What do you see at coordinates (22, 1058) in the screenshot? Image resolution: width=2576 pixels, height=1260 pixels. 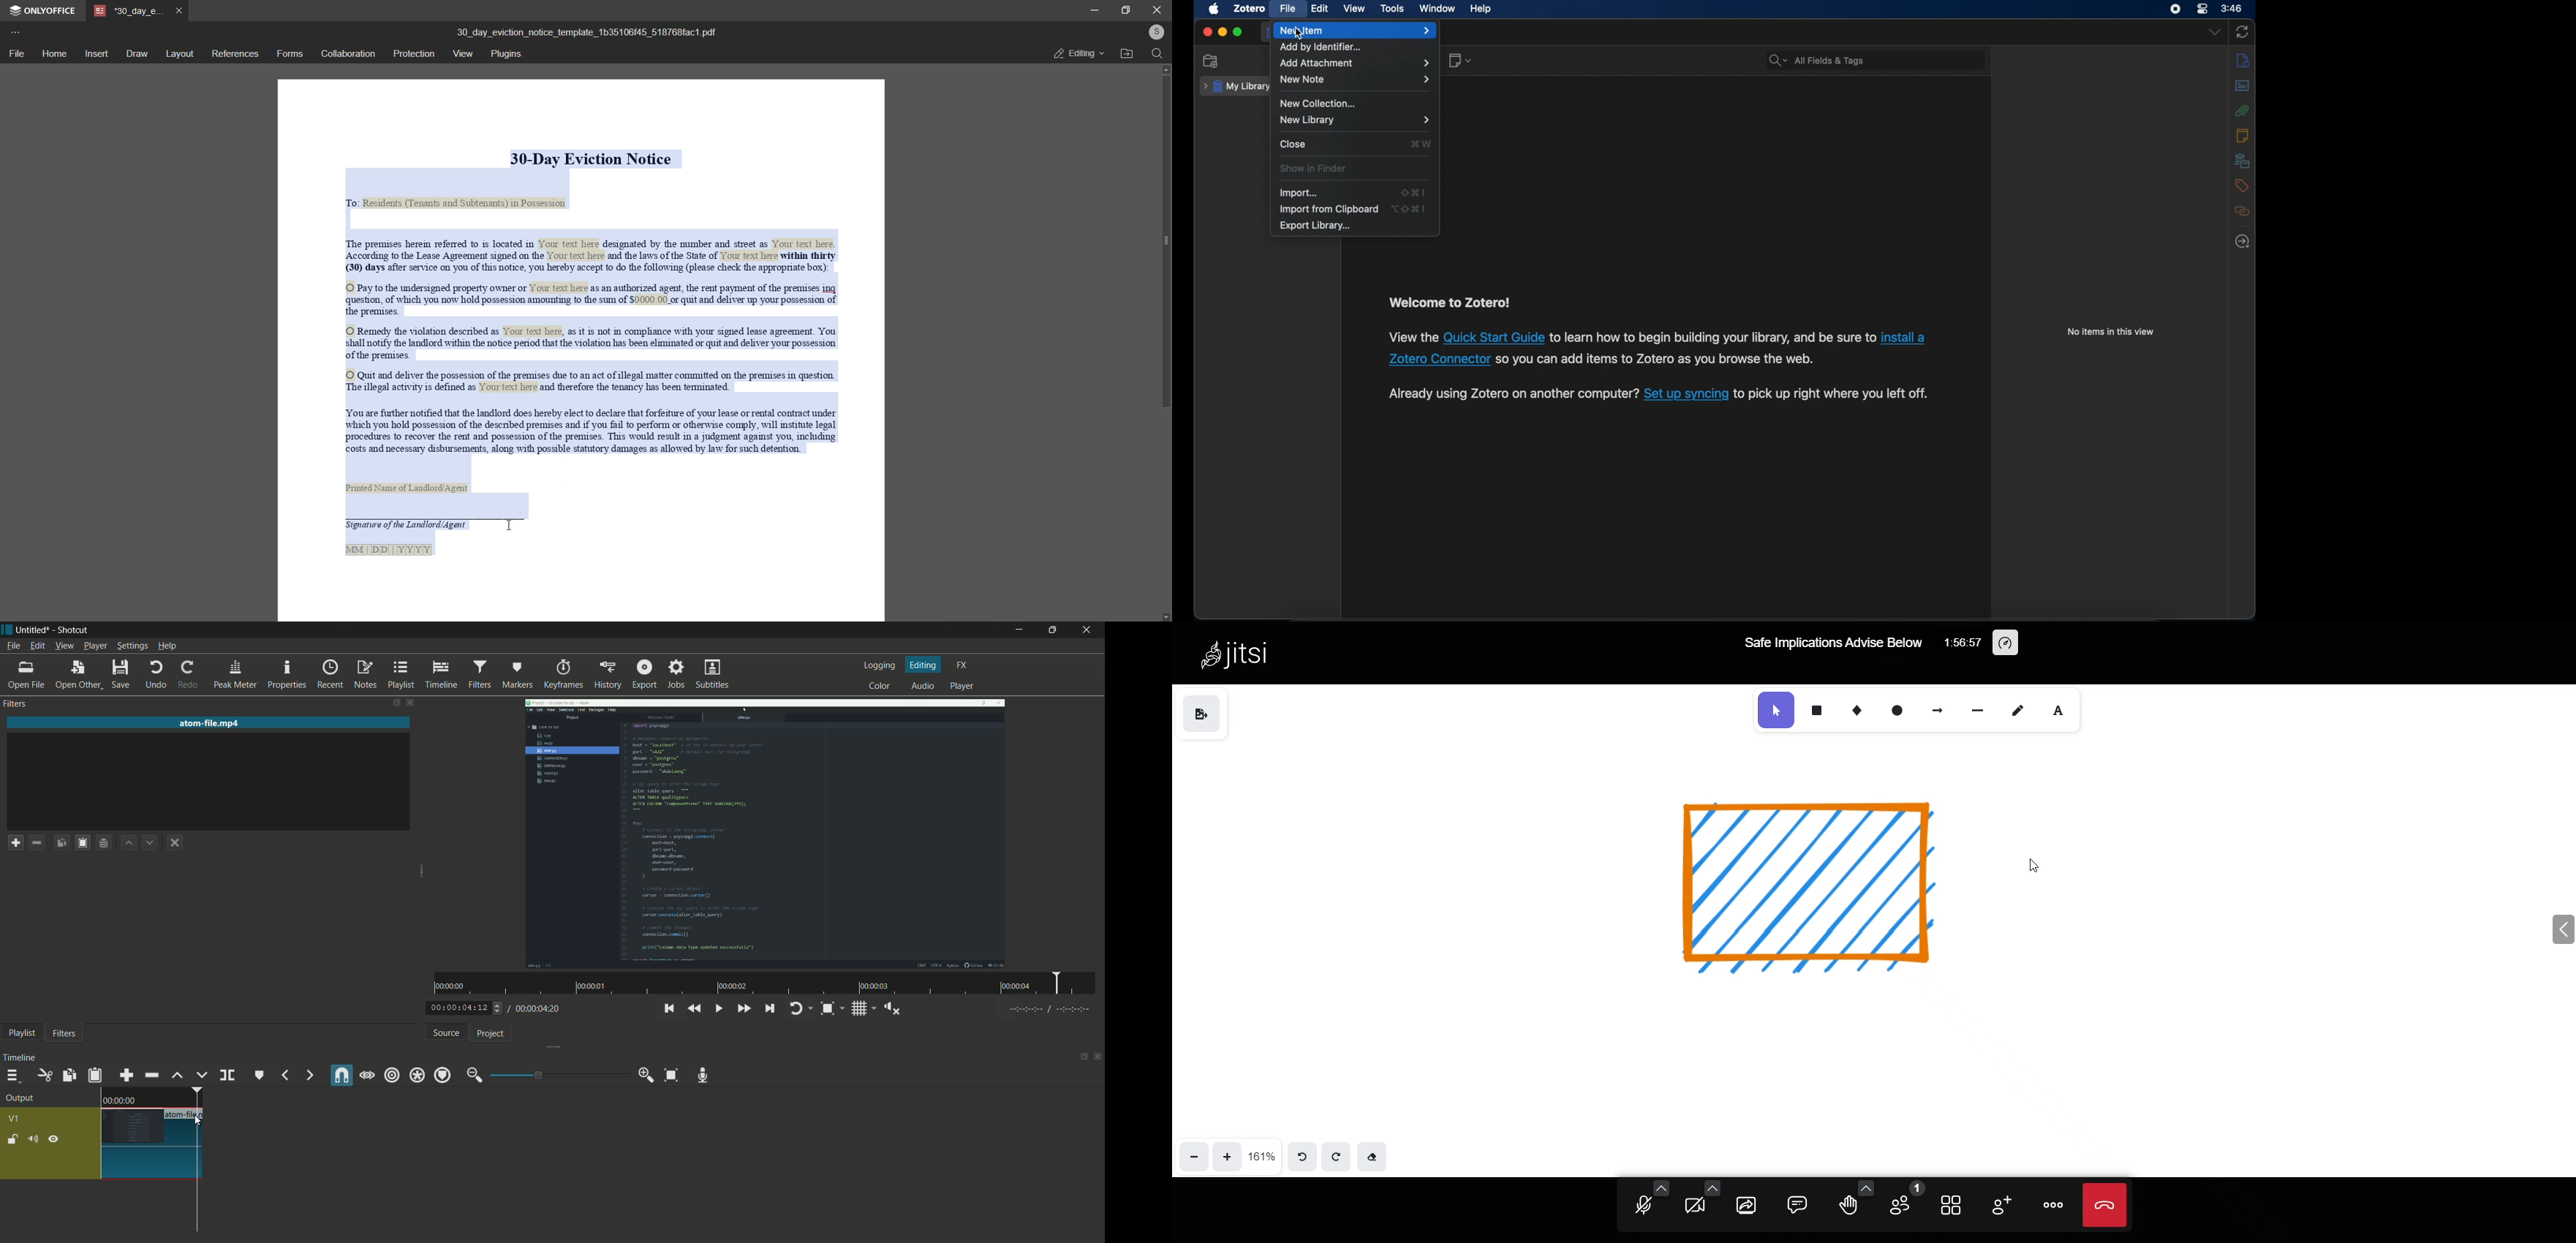 I see `timeline` at bounding box center [22, 1058].